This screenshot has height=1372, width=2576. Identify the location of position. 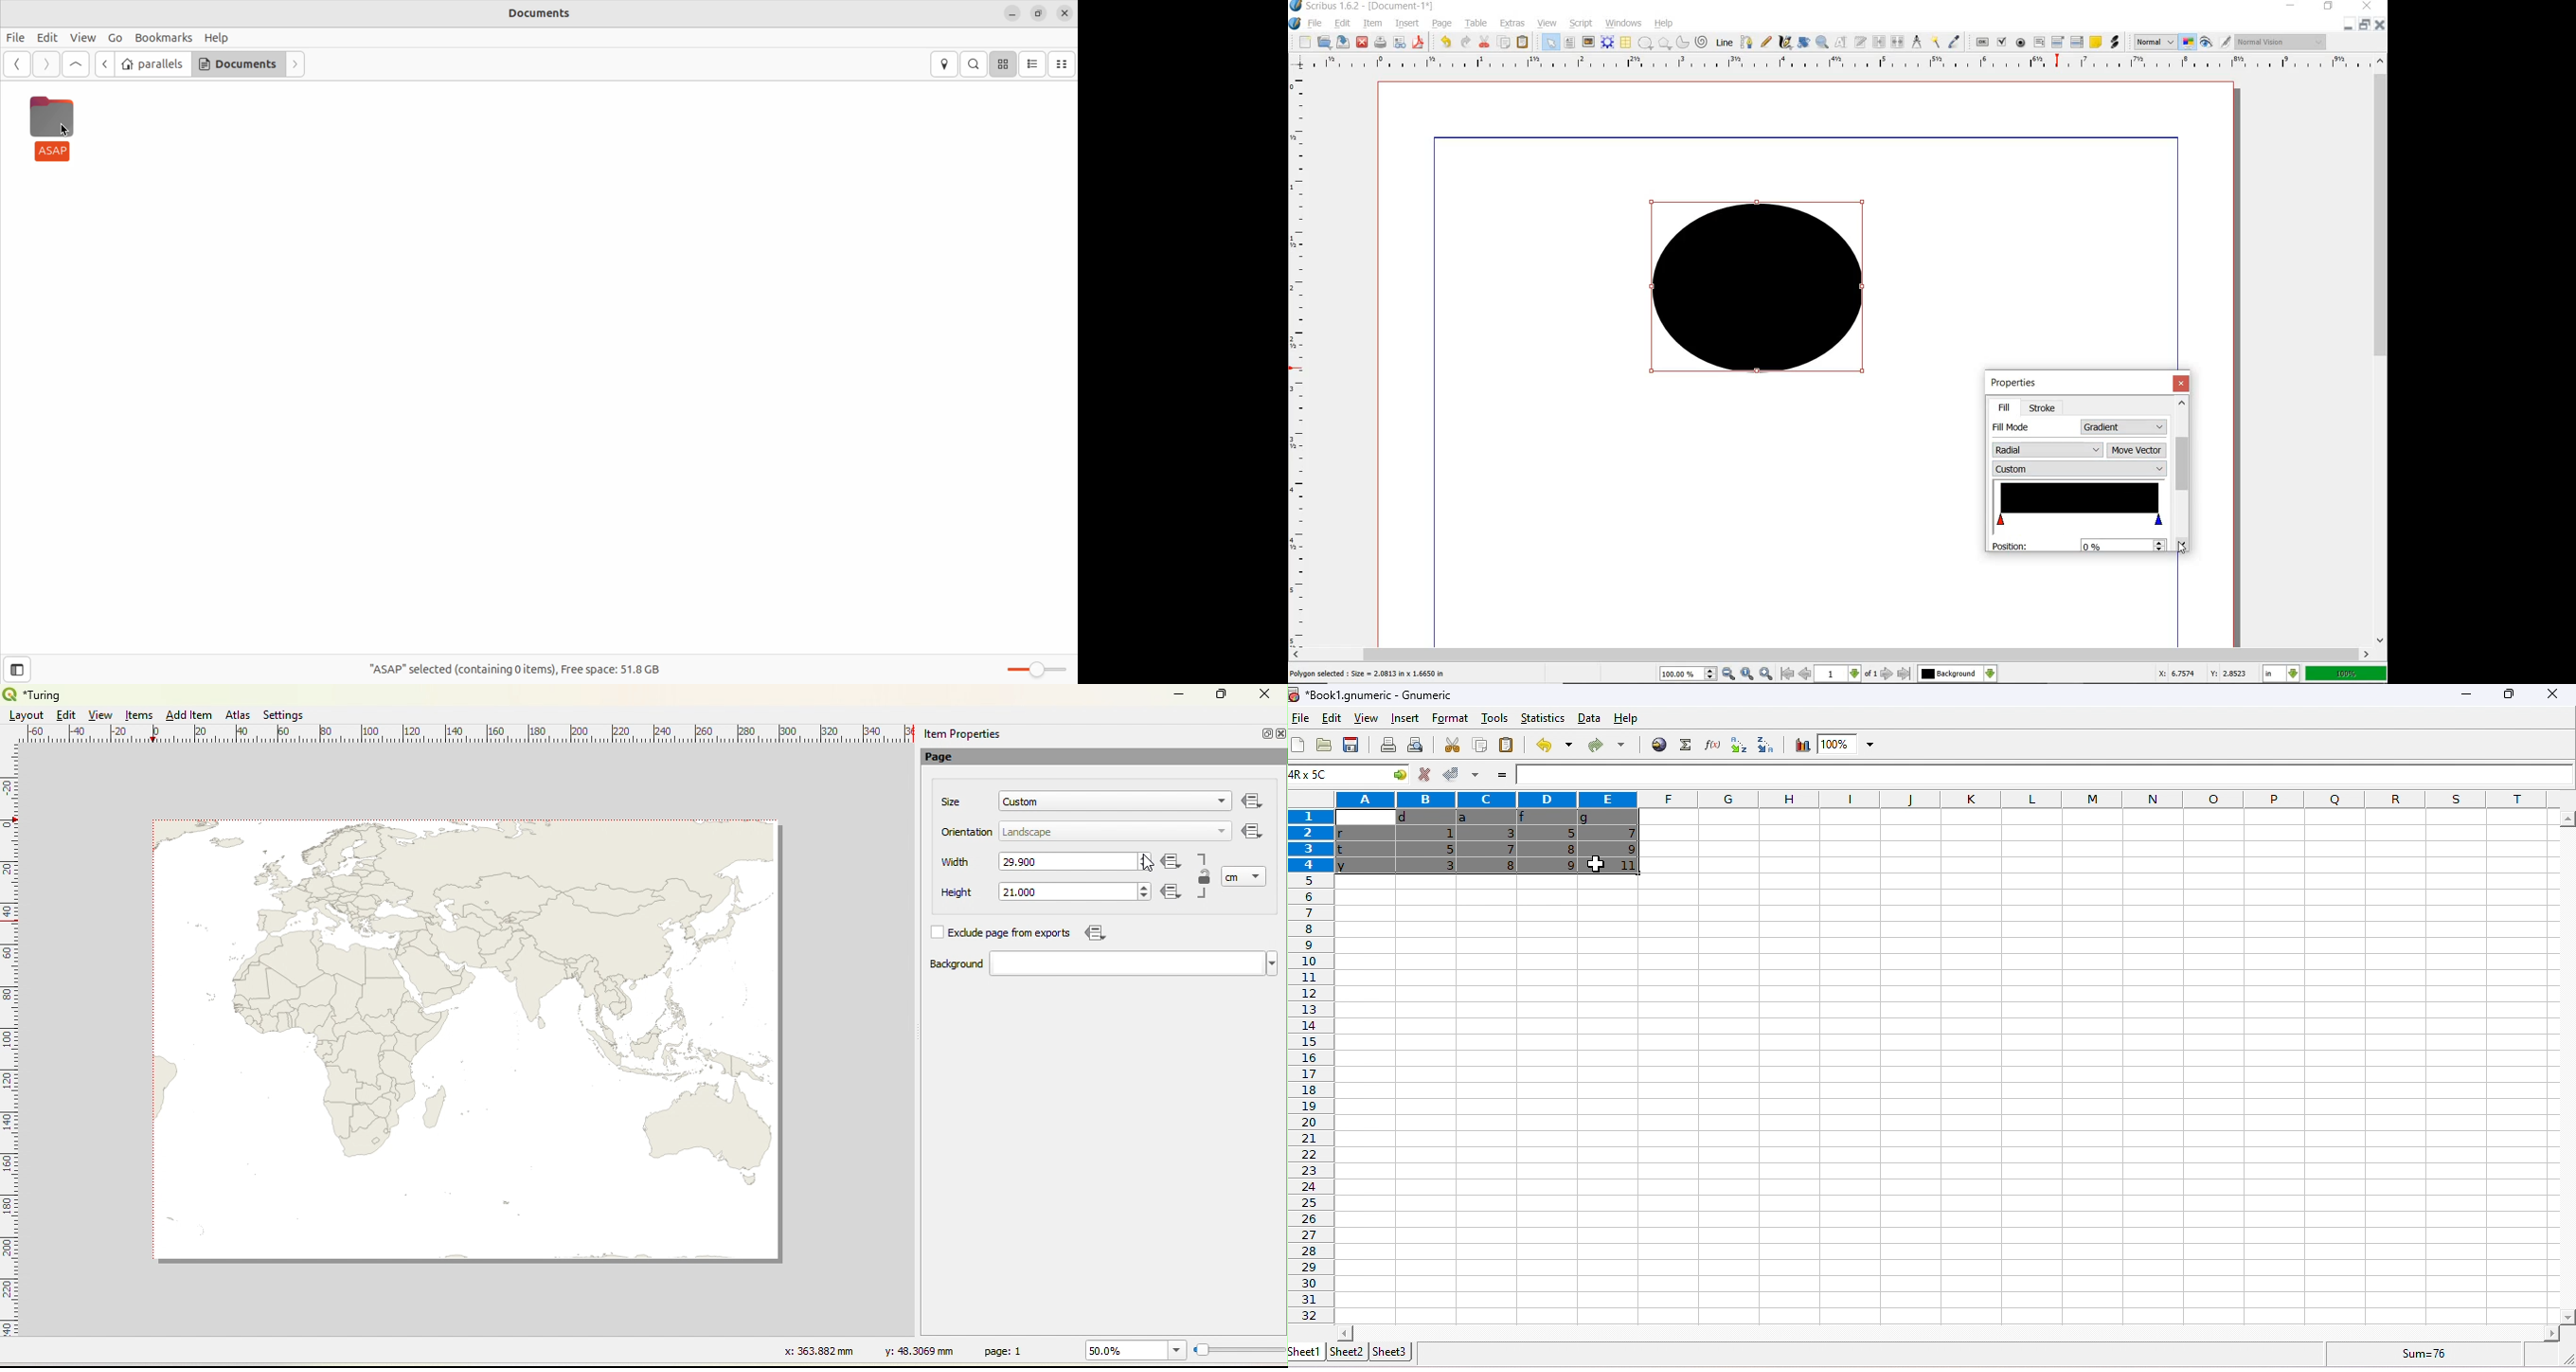
(2012, 545).